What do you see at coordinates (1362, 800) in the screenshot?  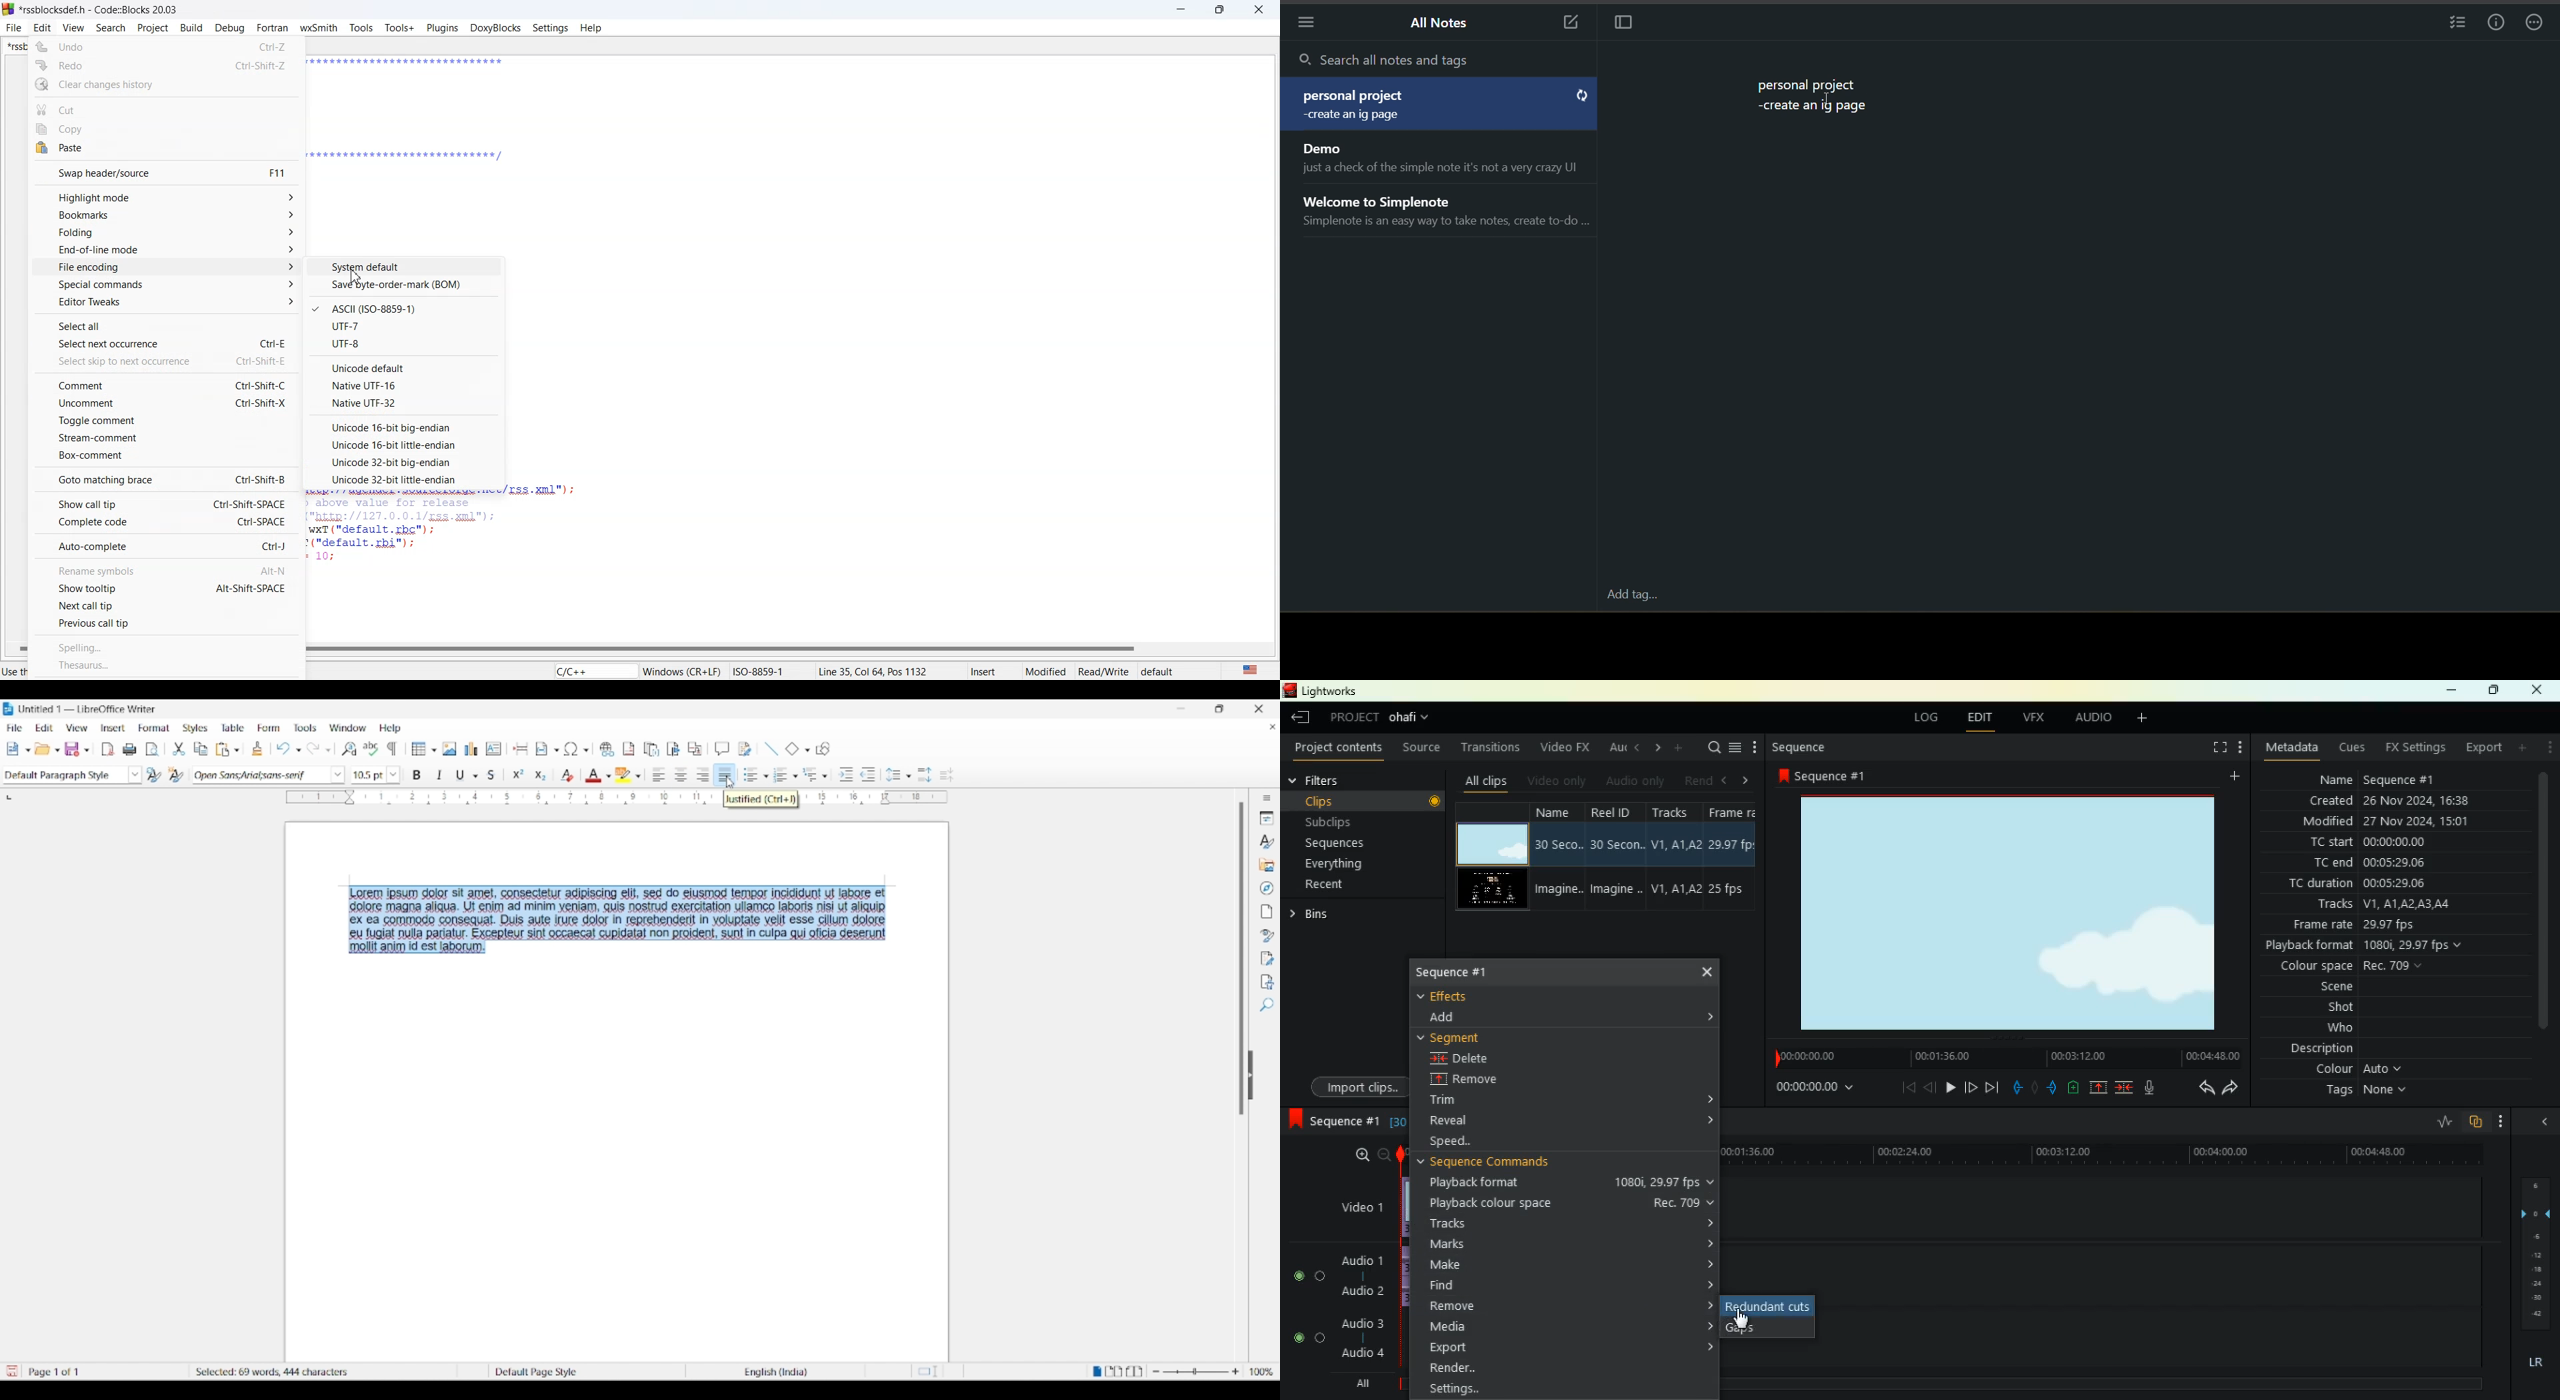 I see `clips` at bounding box center [1362, 800].